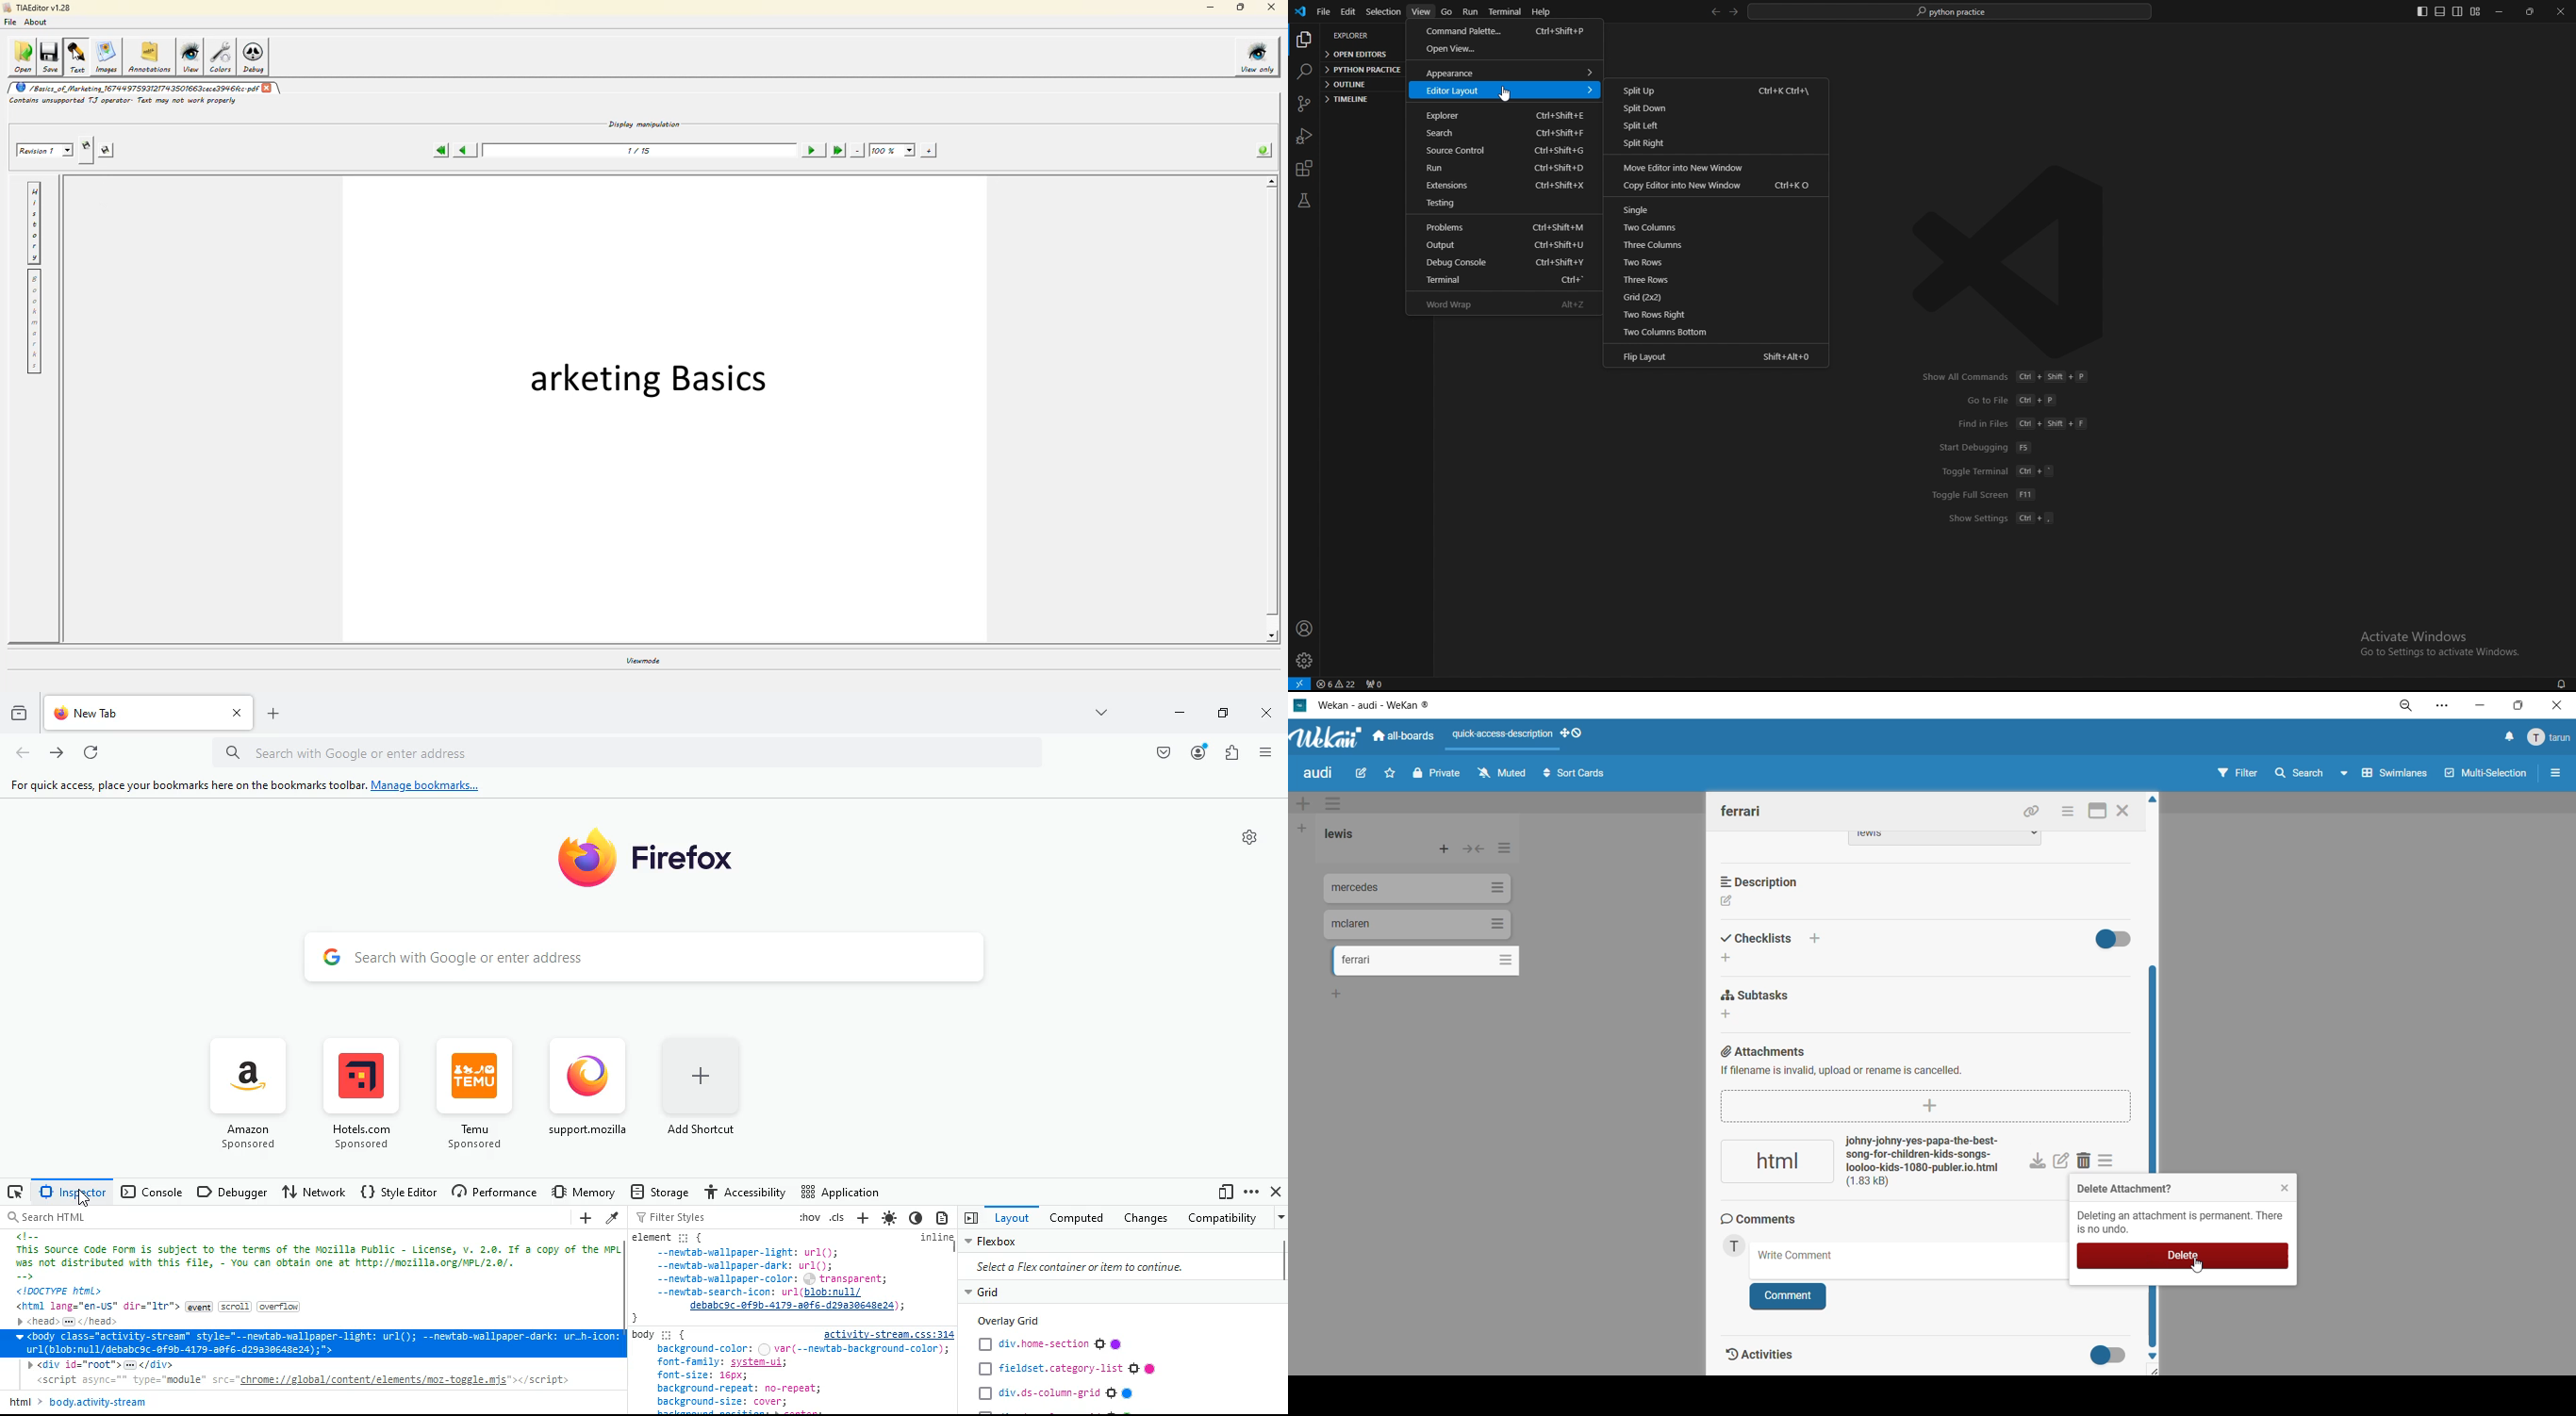 The image size is (2576, 1428). Describe the element at coordinates (1225, 1193) in the screenshot. I see `screens` at that location.